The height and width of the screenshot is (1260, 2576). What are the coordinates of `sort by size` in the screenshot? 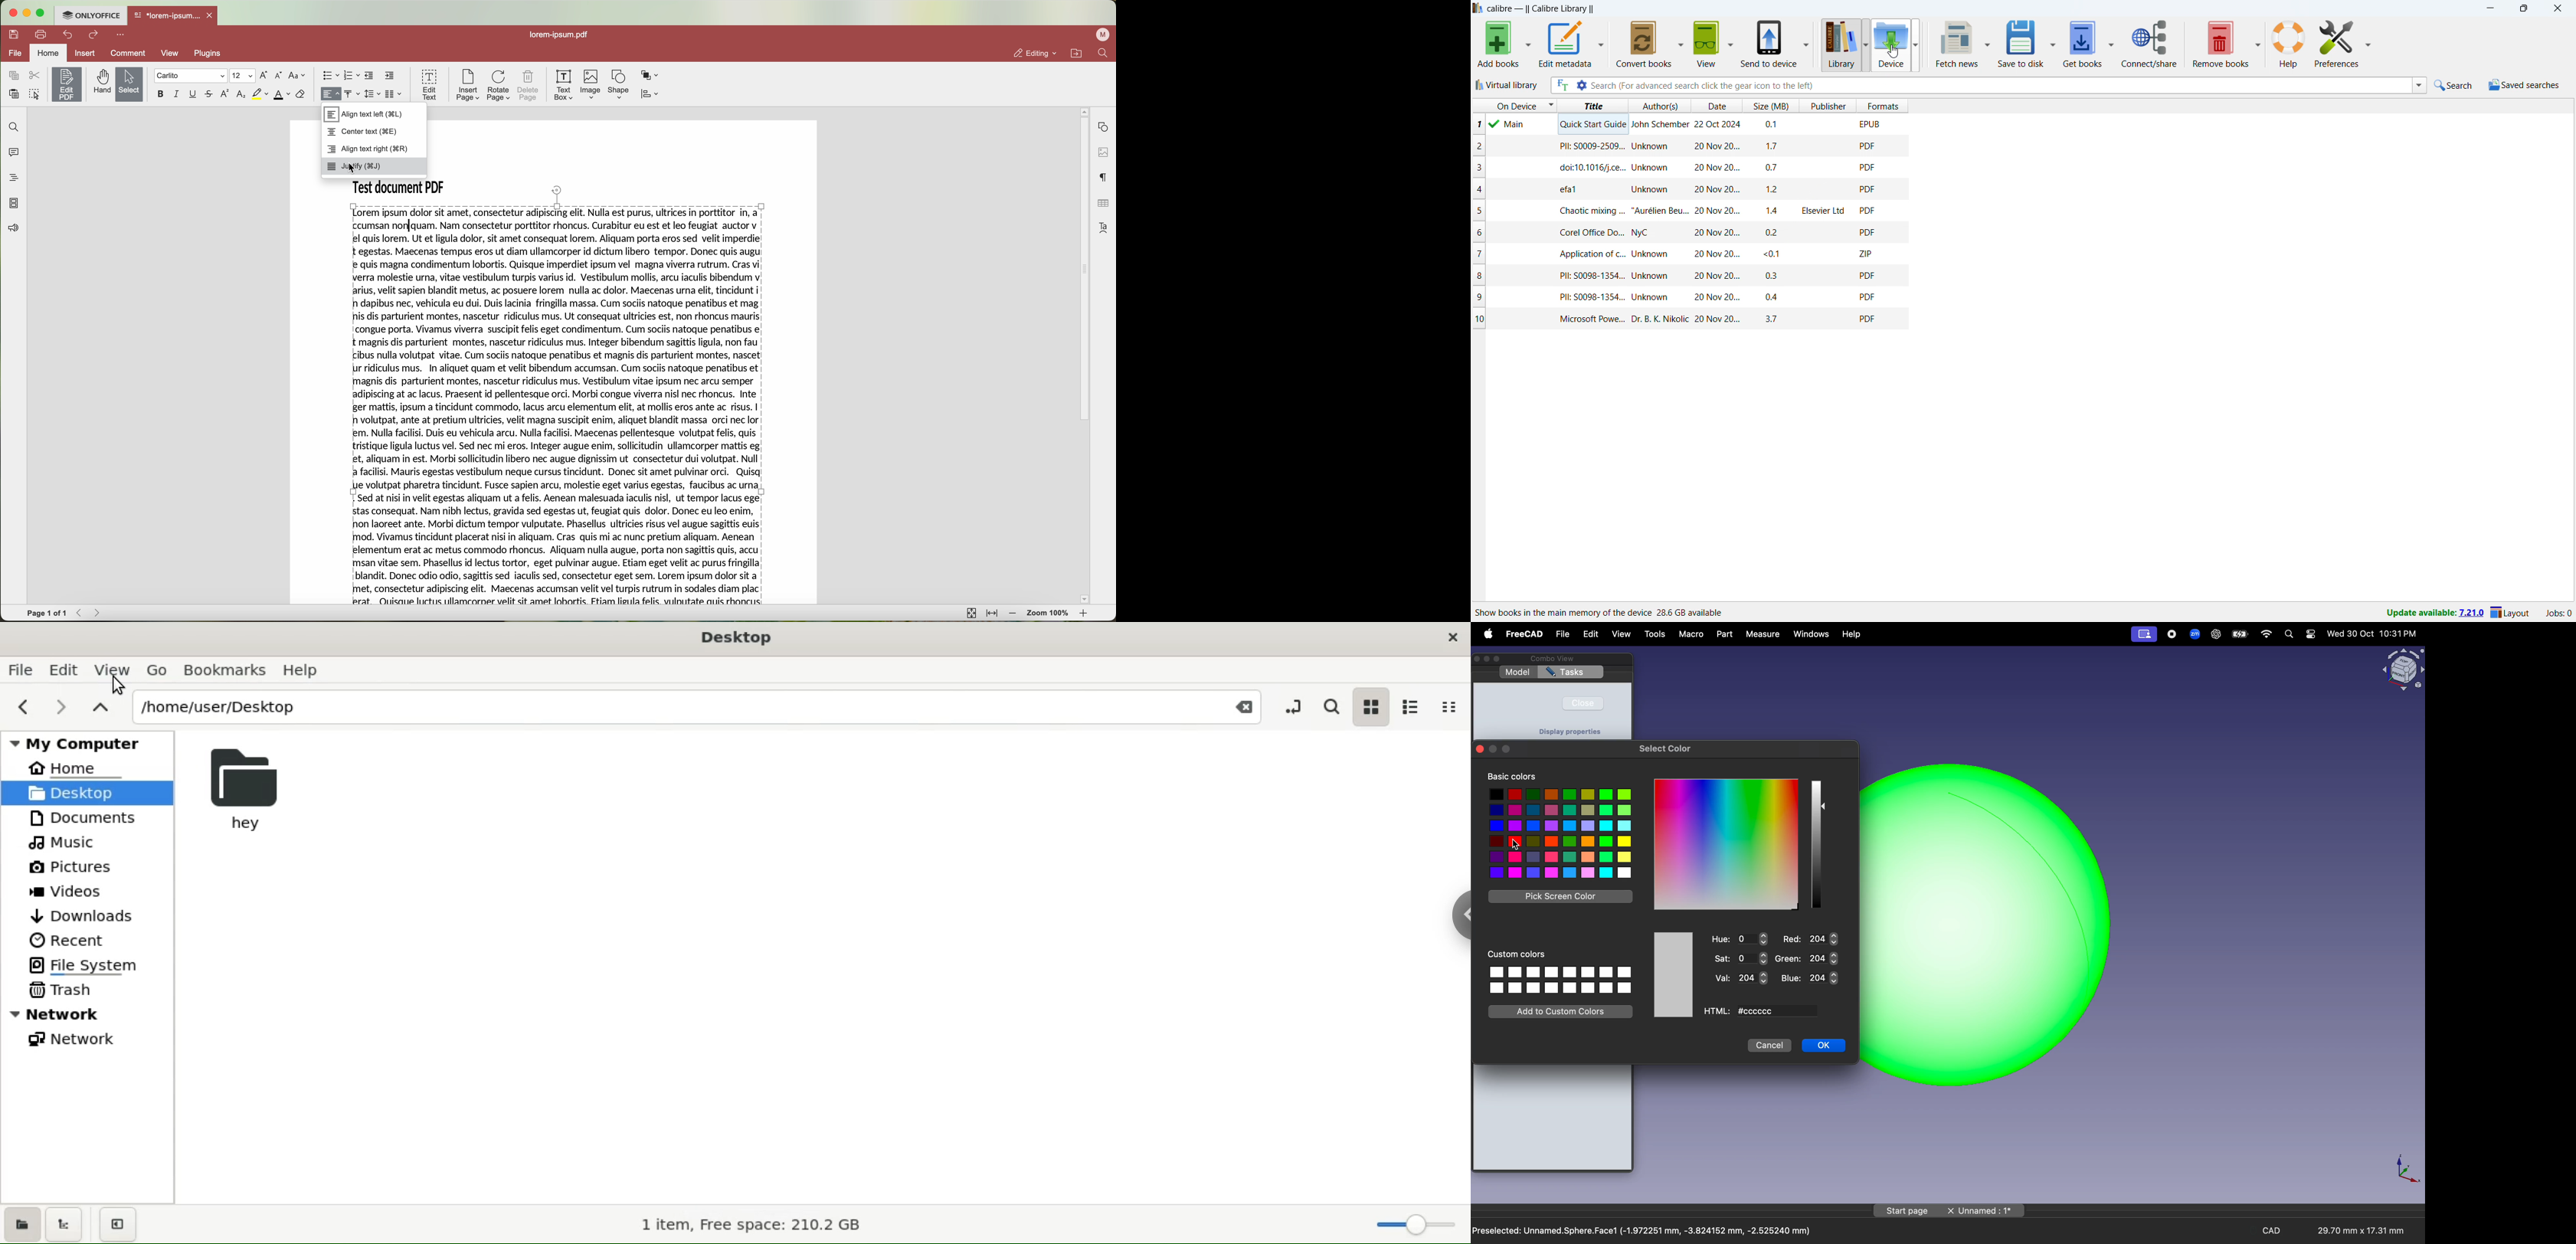 It's located at (1770, 106).